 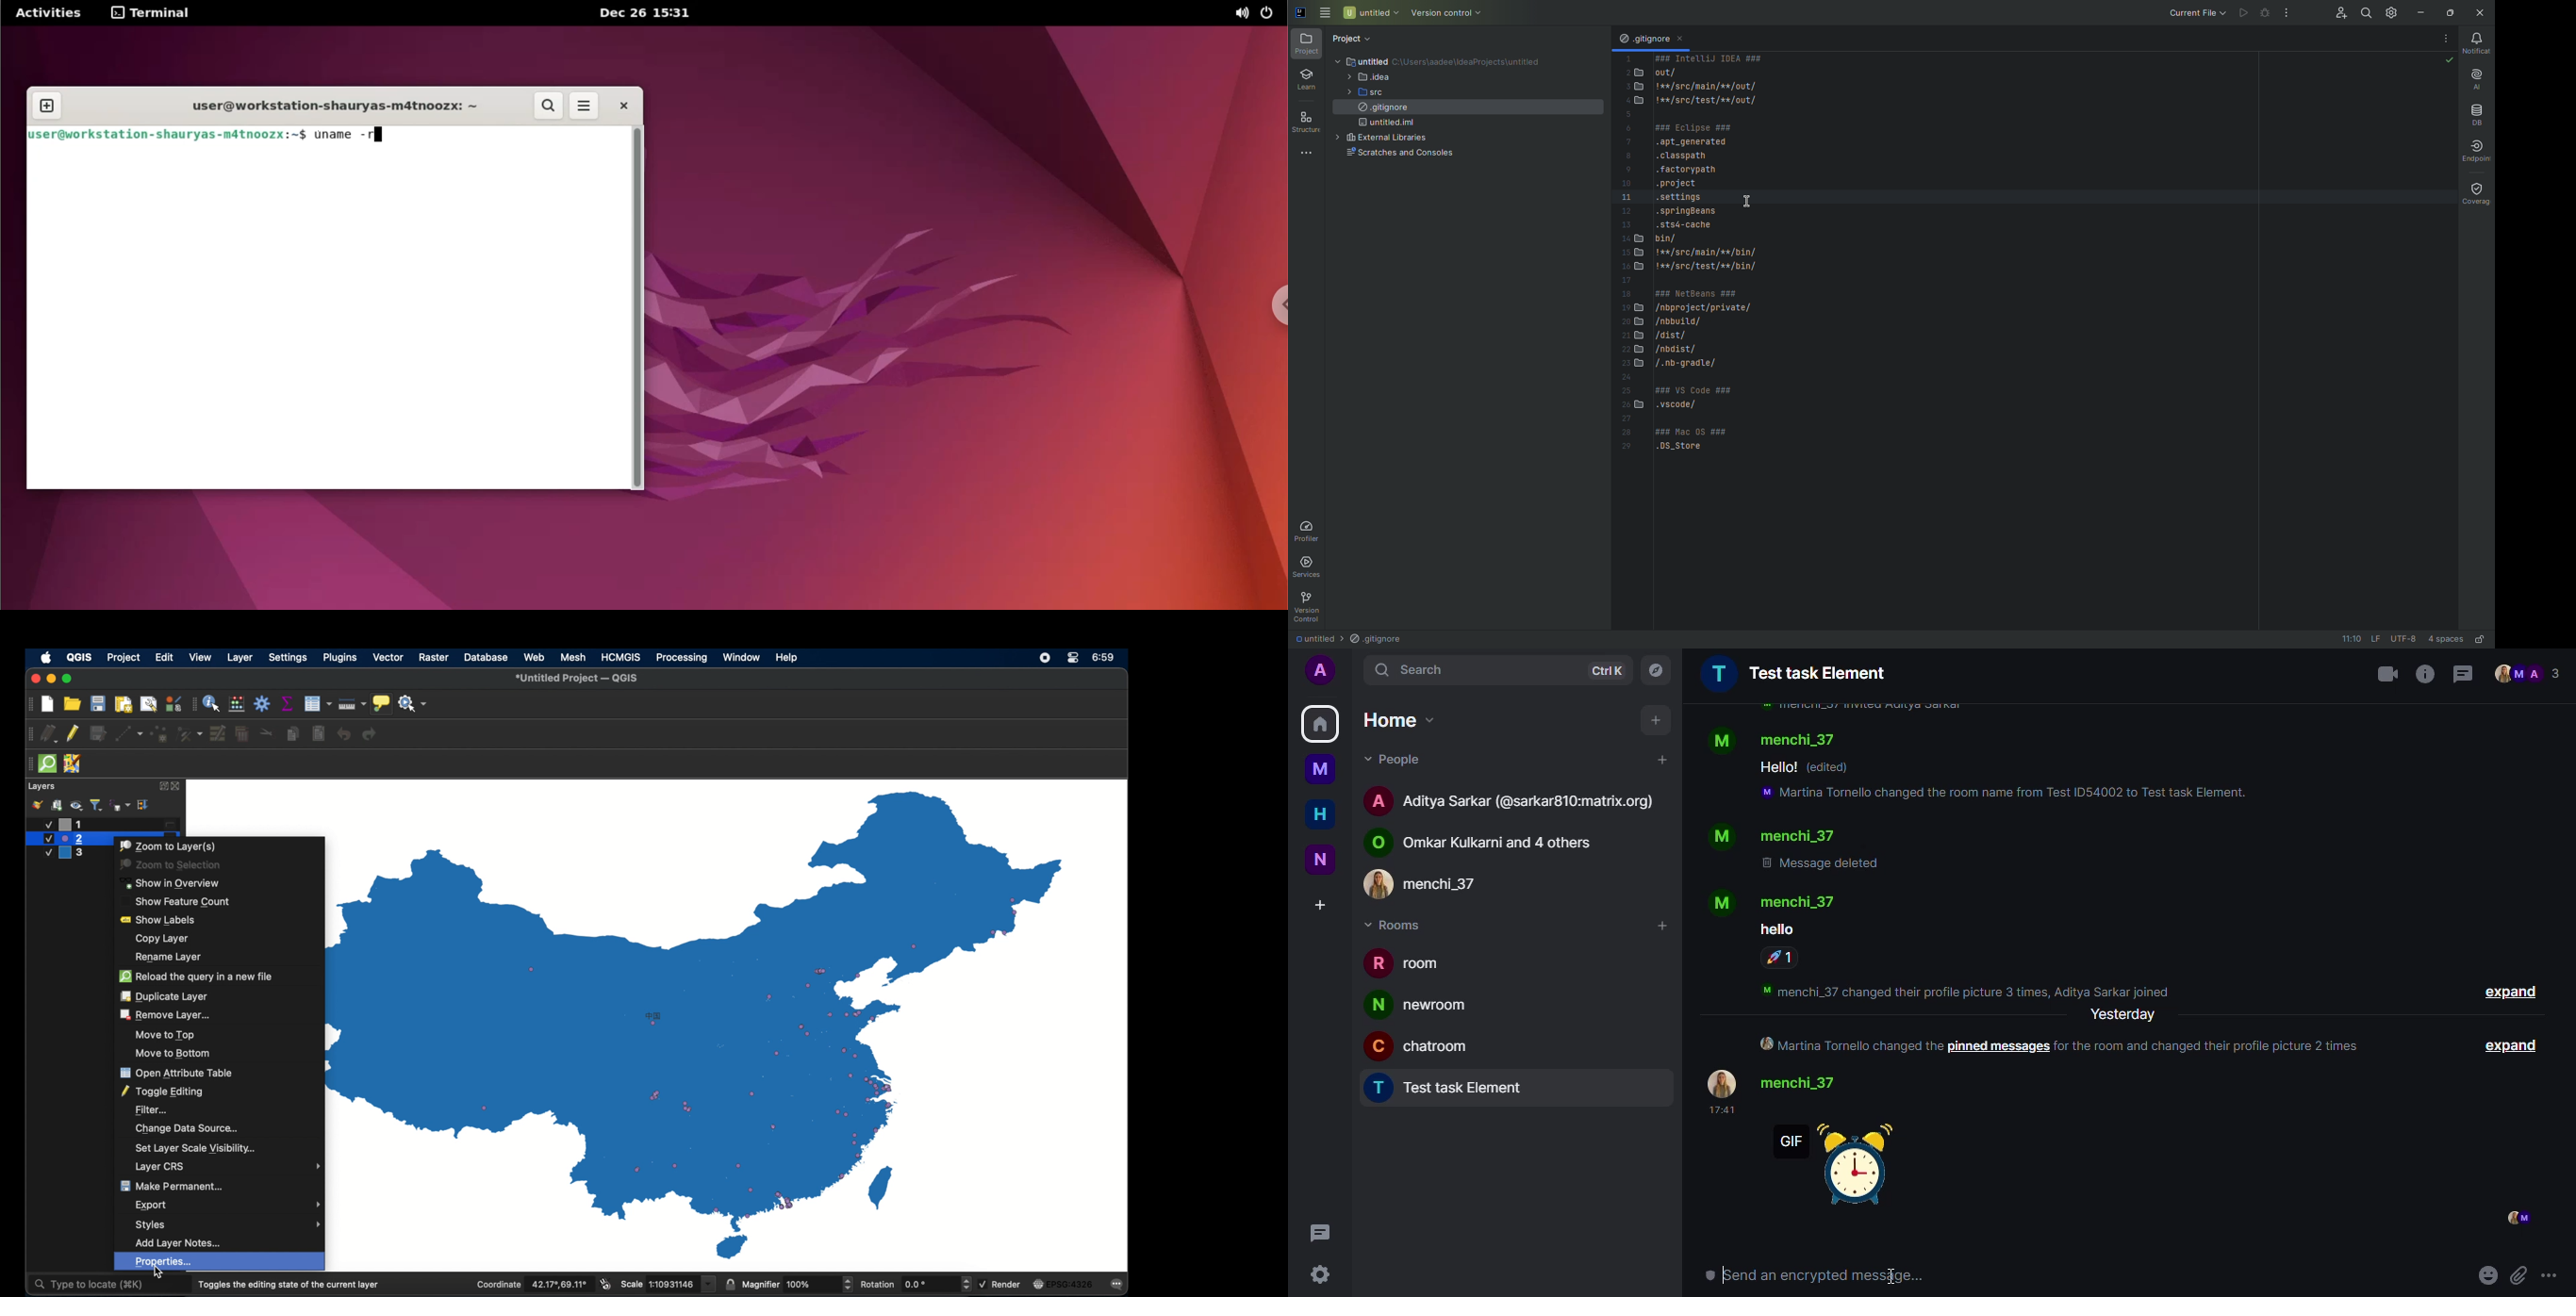 I want to click on contact, so click(x=1782, y=1083).